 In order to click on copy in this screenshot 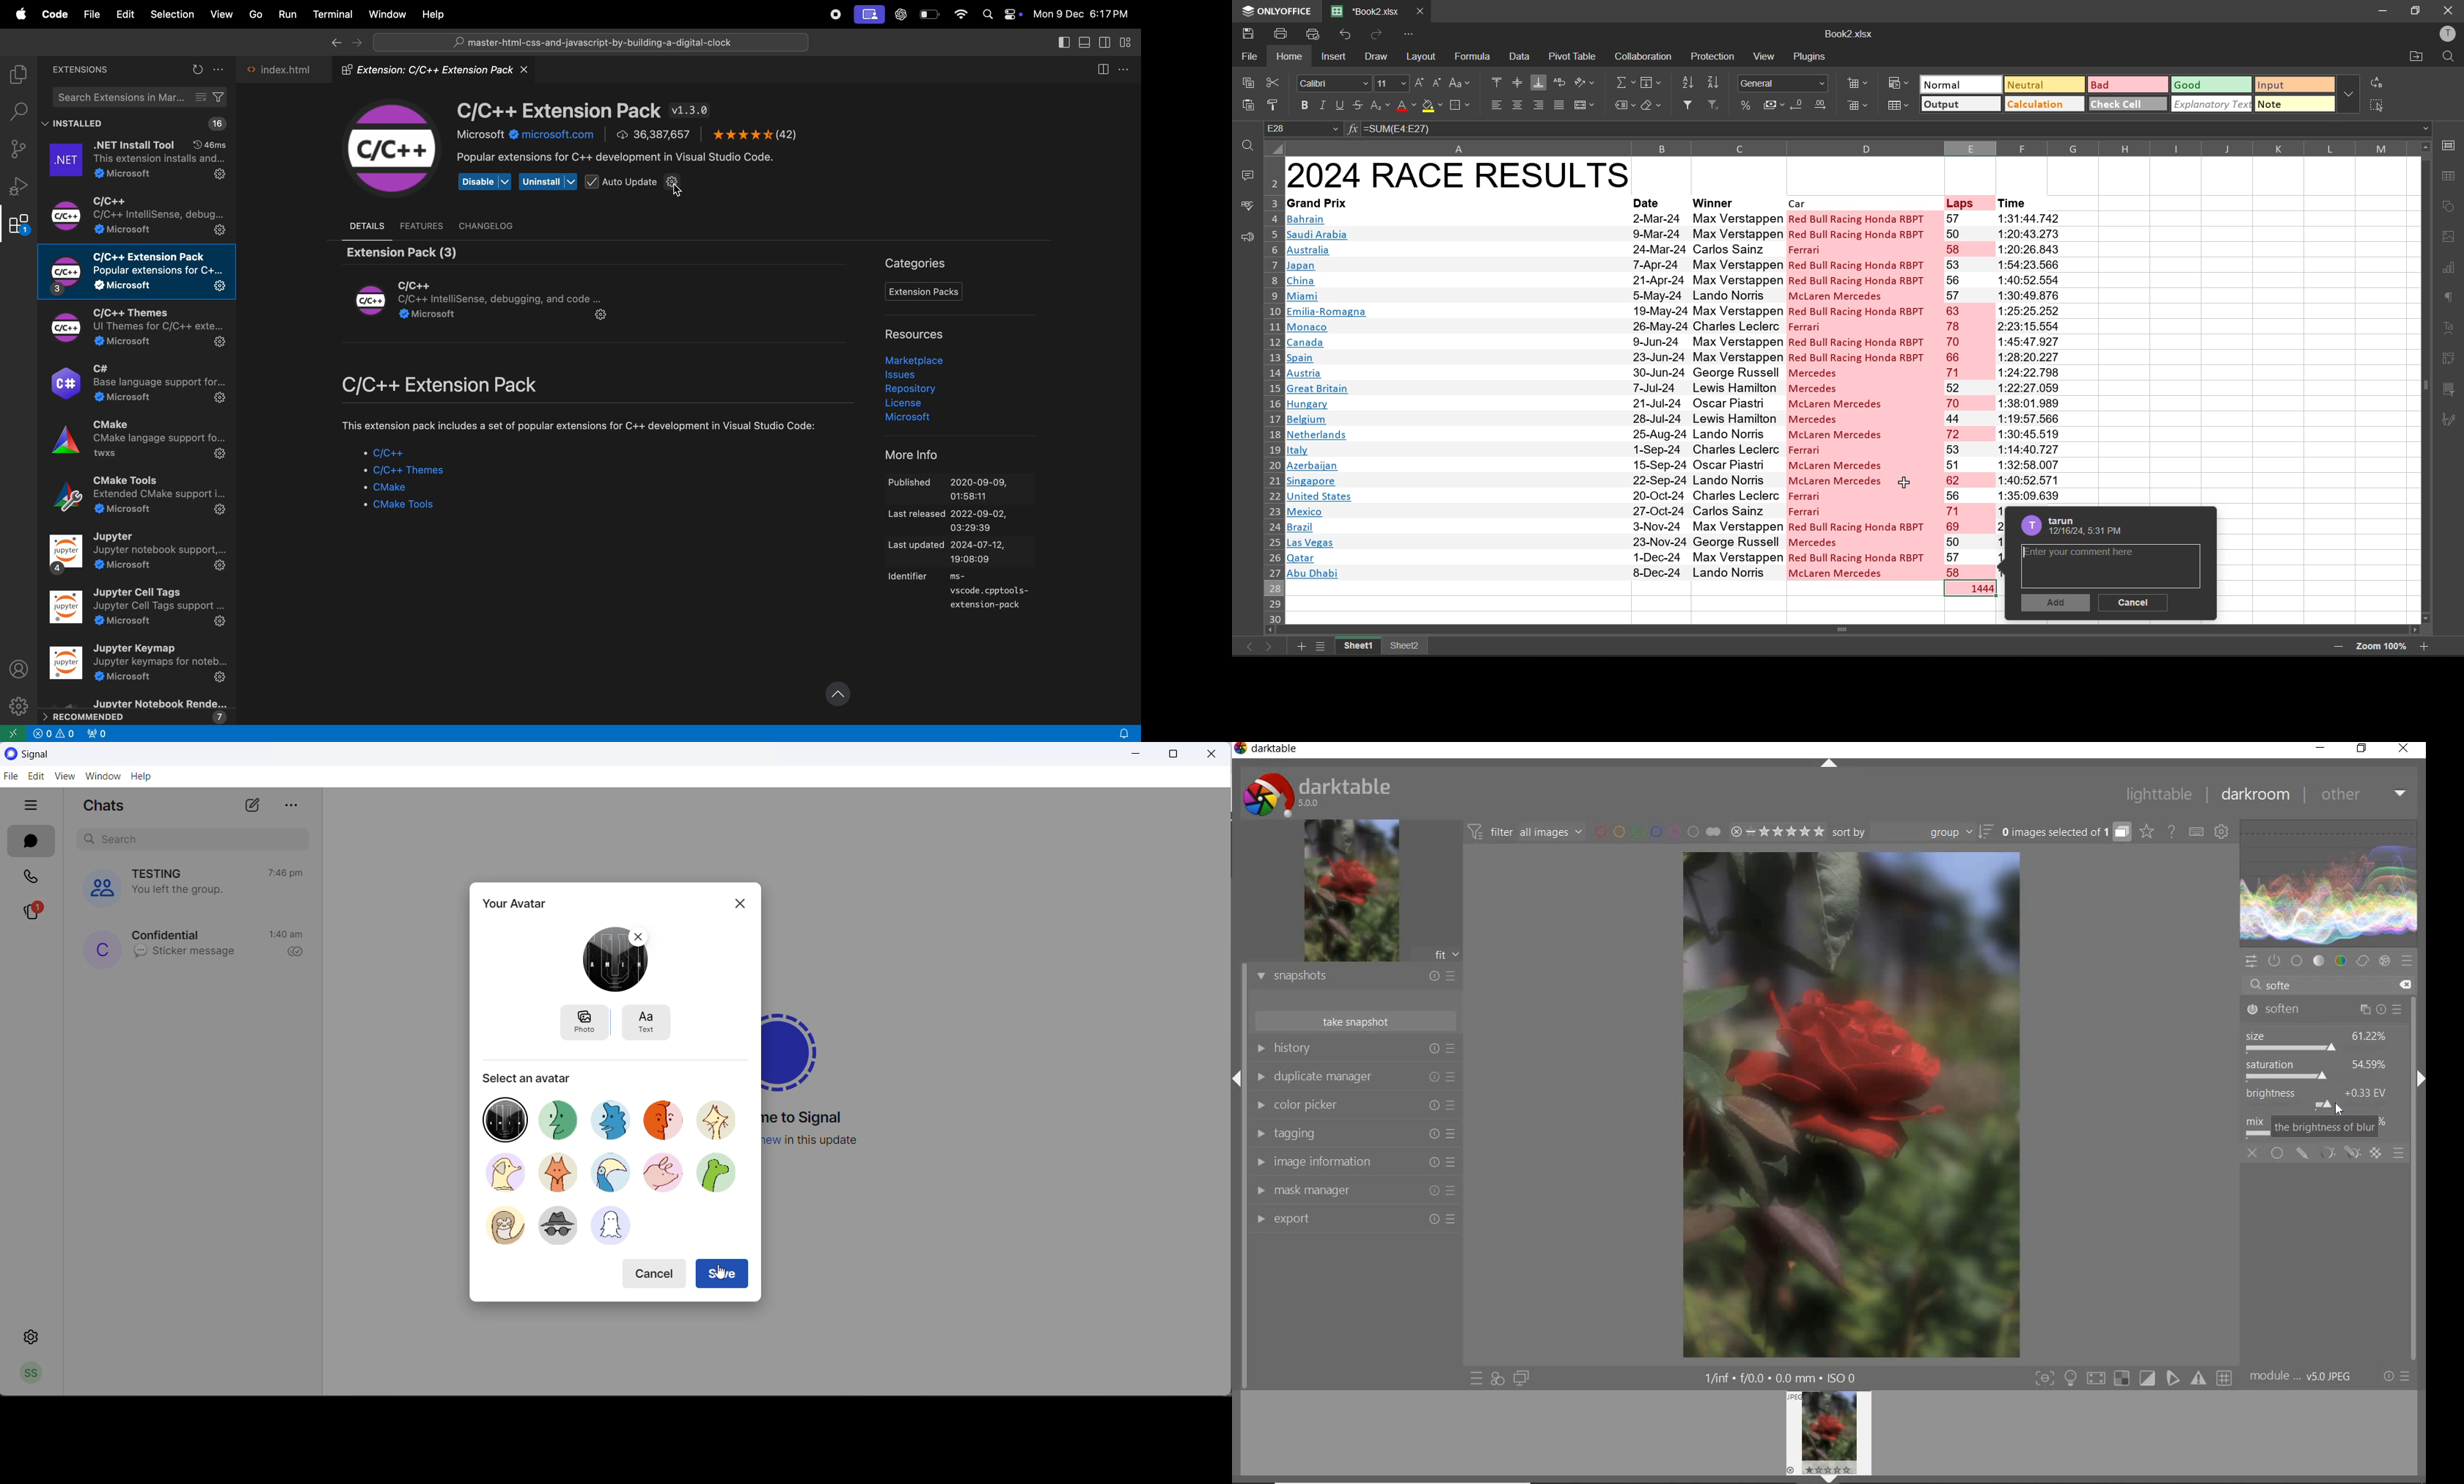, I will do `click(1246, 80)`.